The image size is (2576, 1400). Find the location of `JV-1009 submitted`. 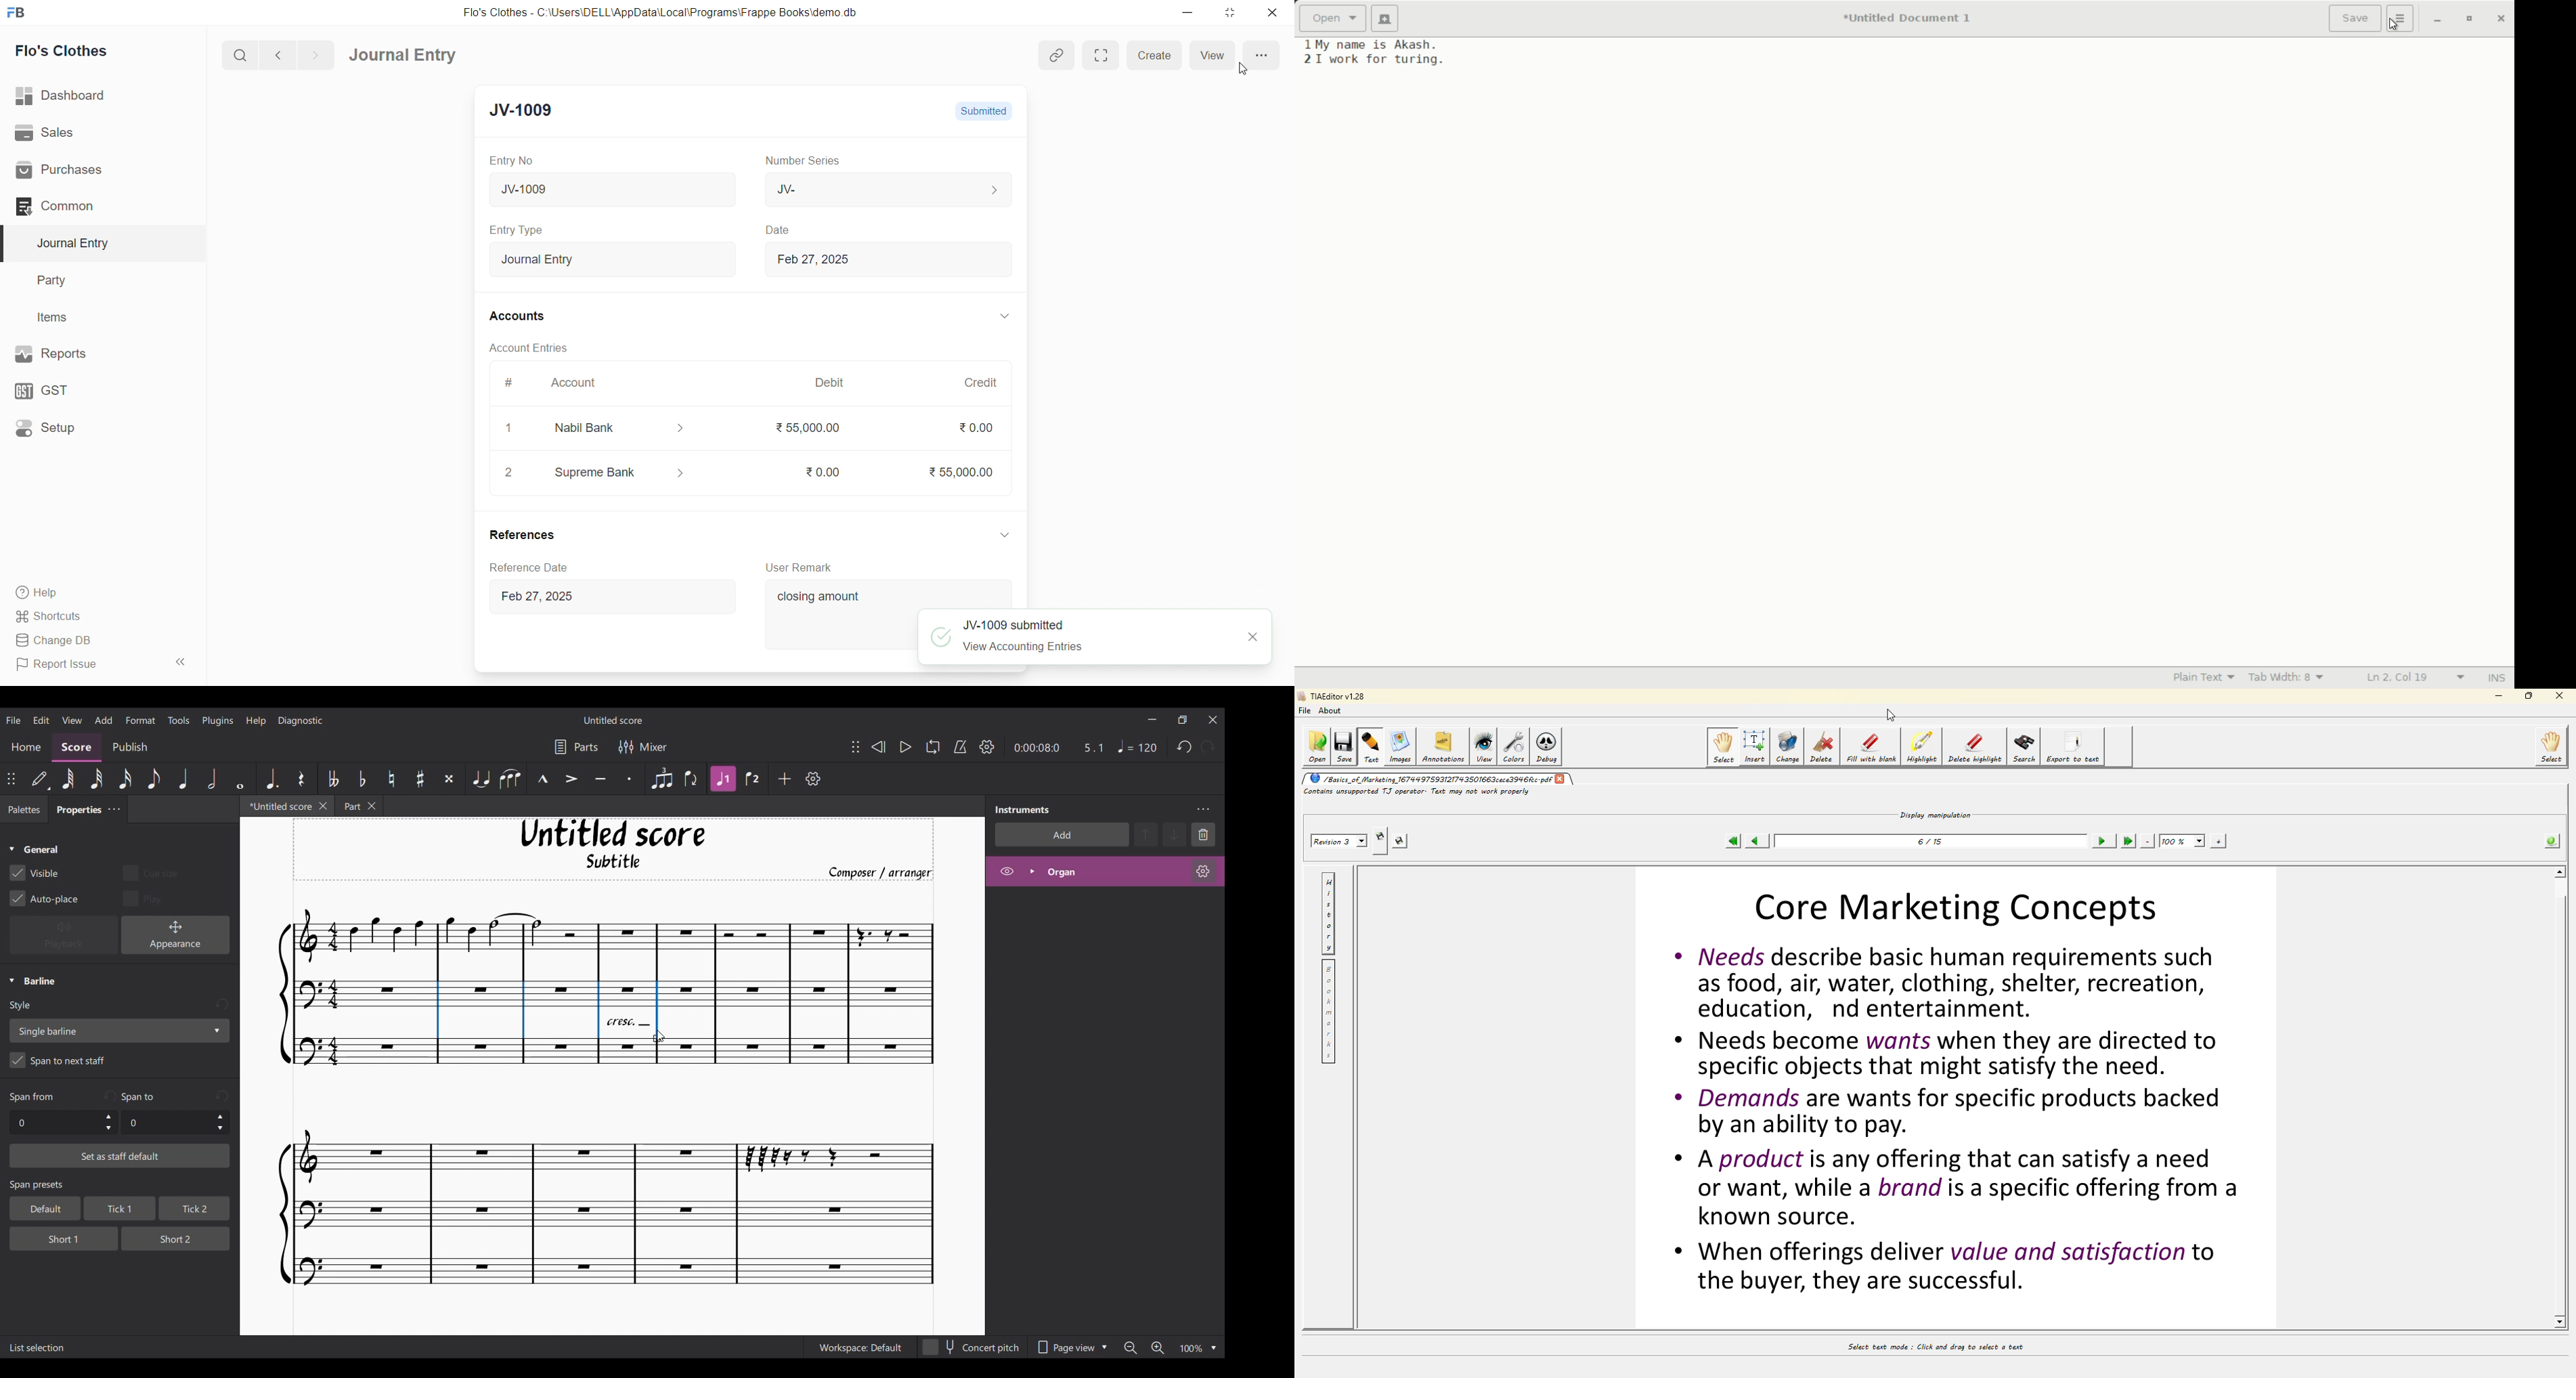

JV-1009 submitted is located at coordinates (1013, 622).